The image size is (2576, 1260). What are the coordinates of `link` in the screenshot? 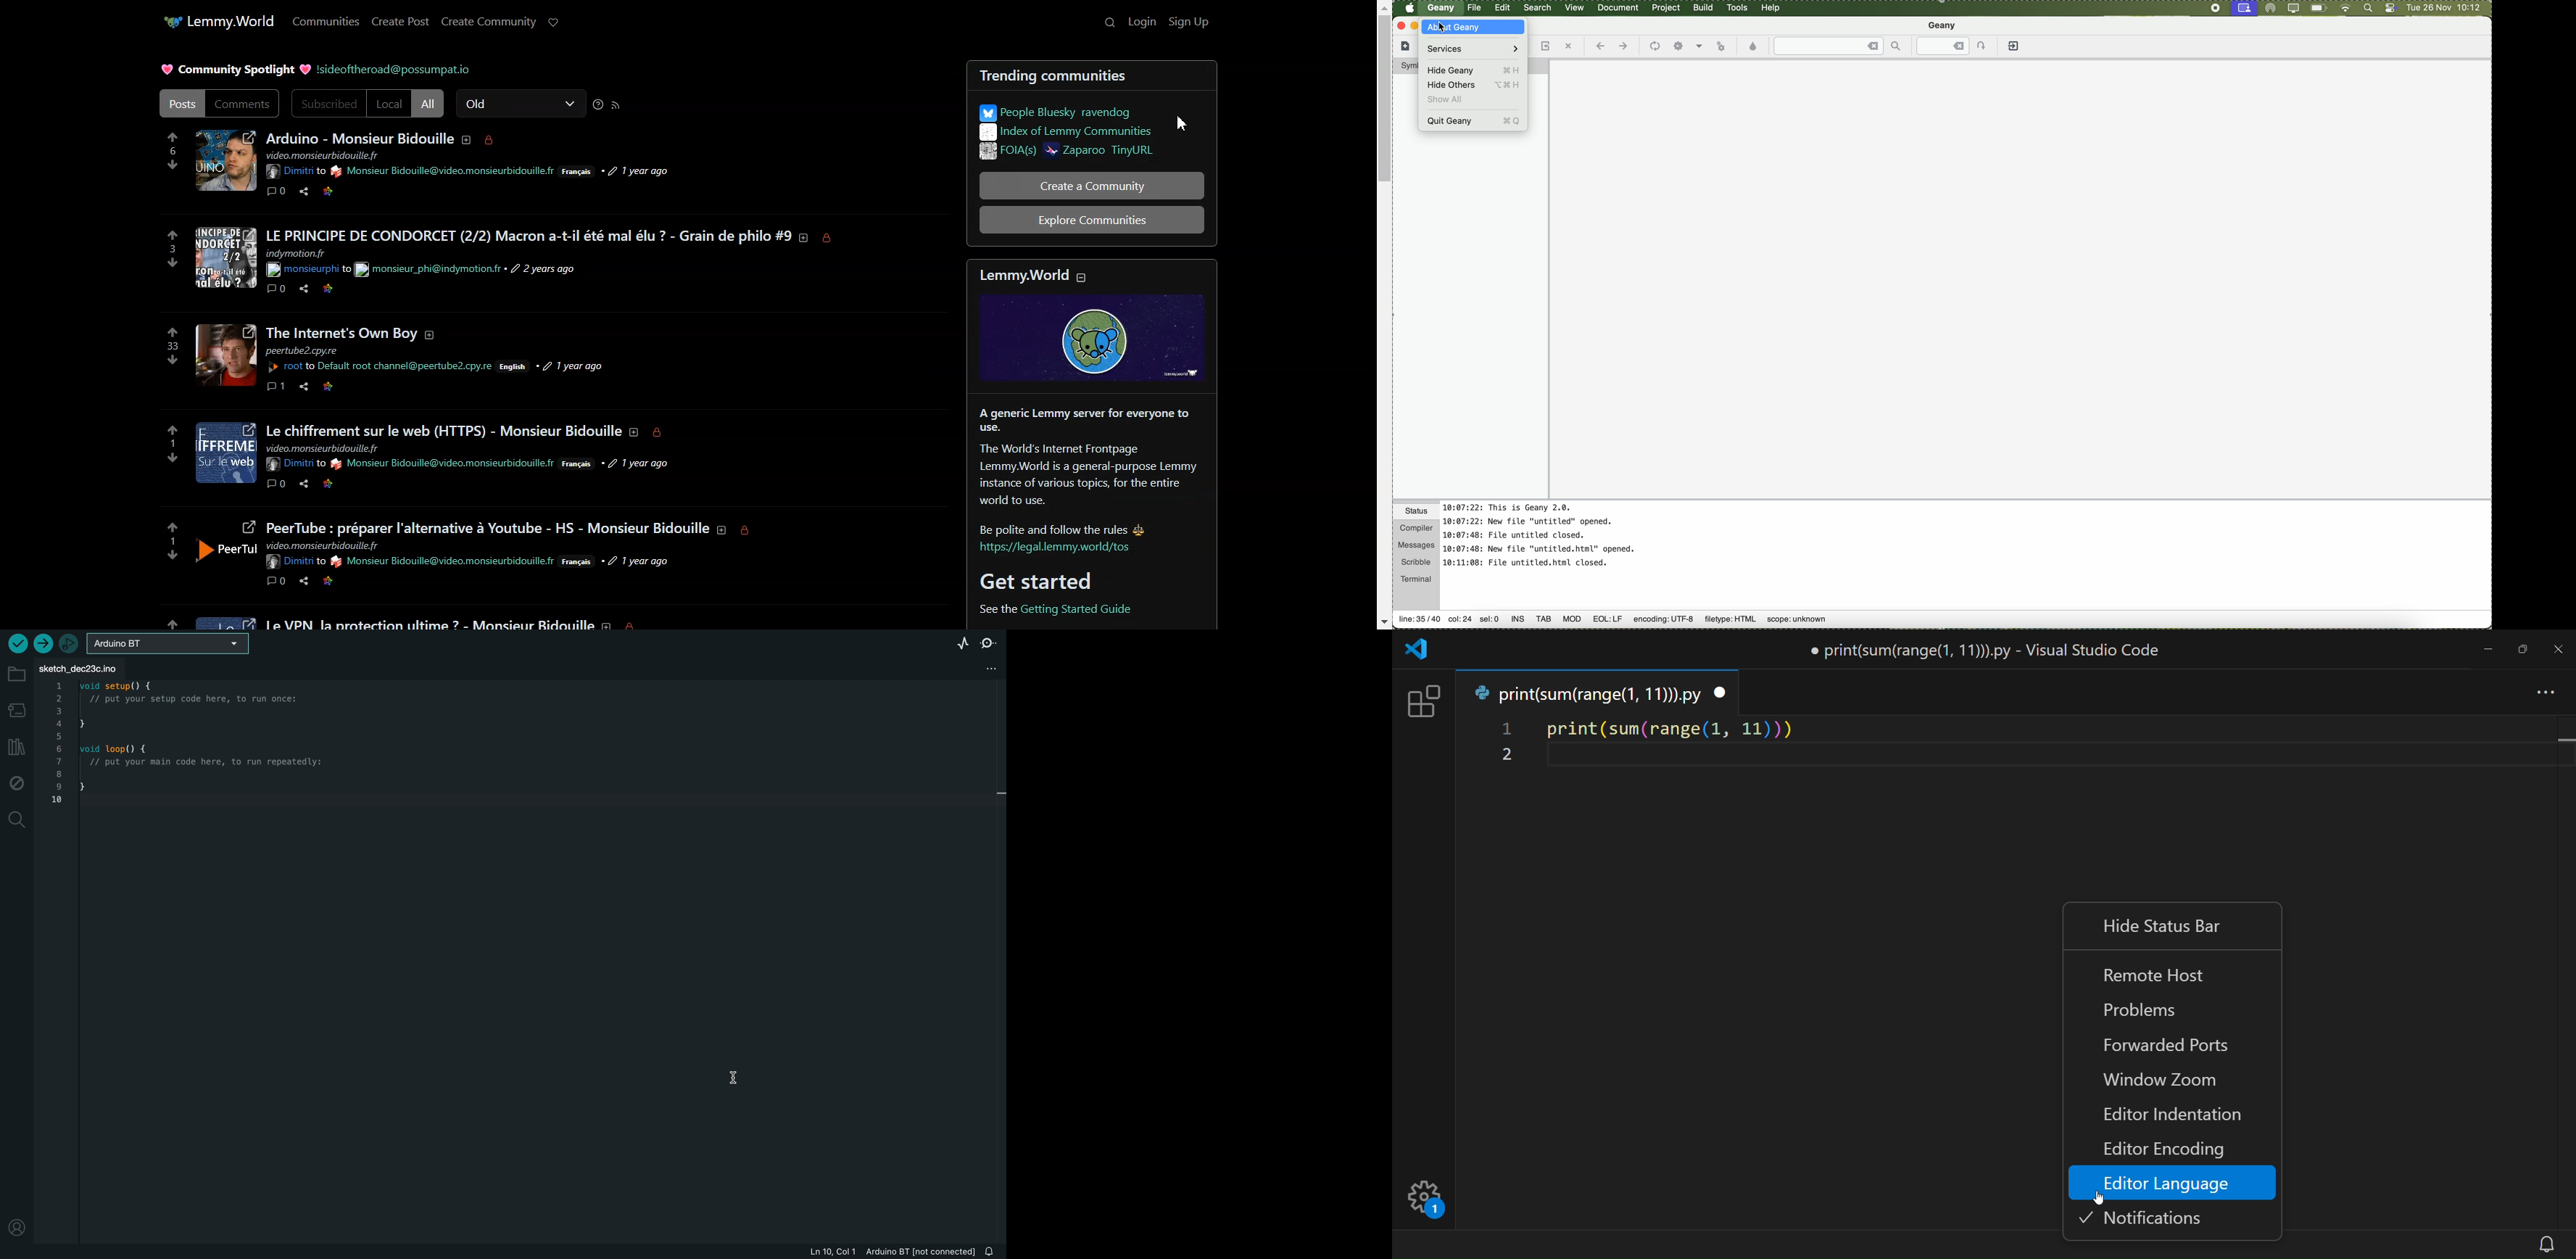 It's located at (328, 291).